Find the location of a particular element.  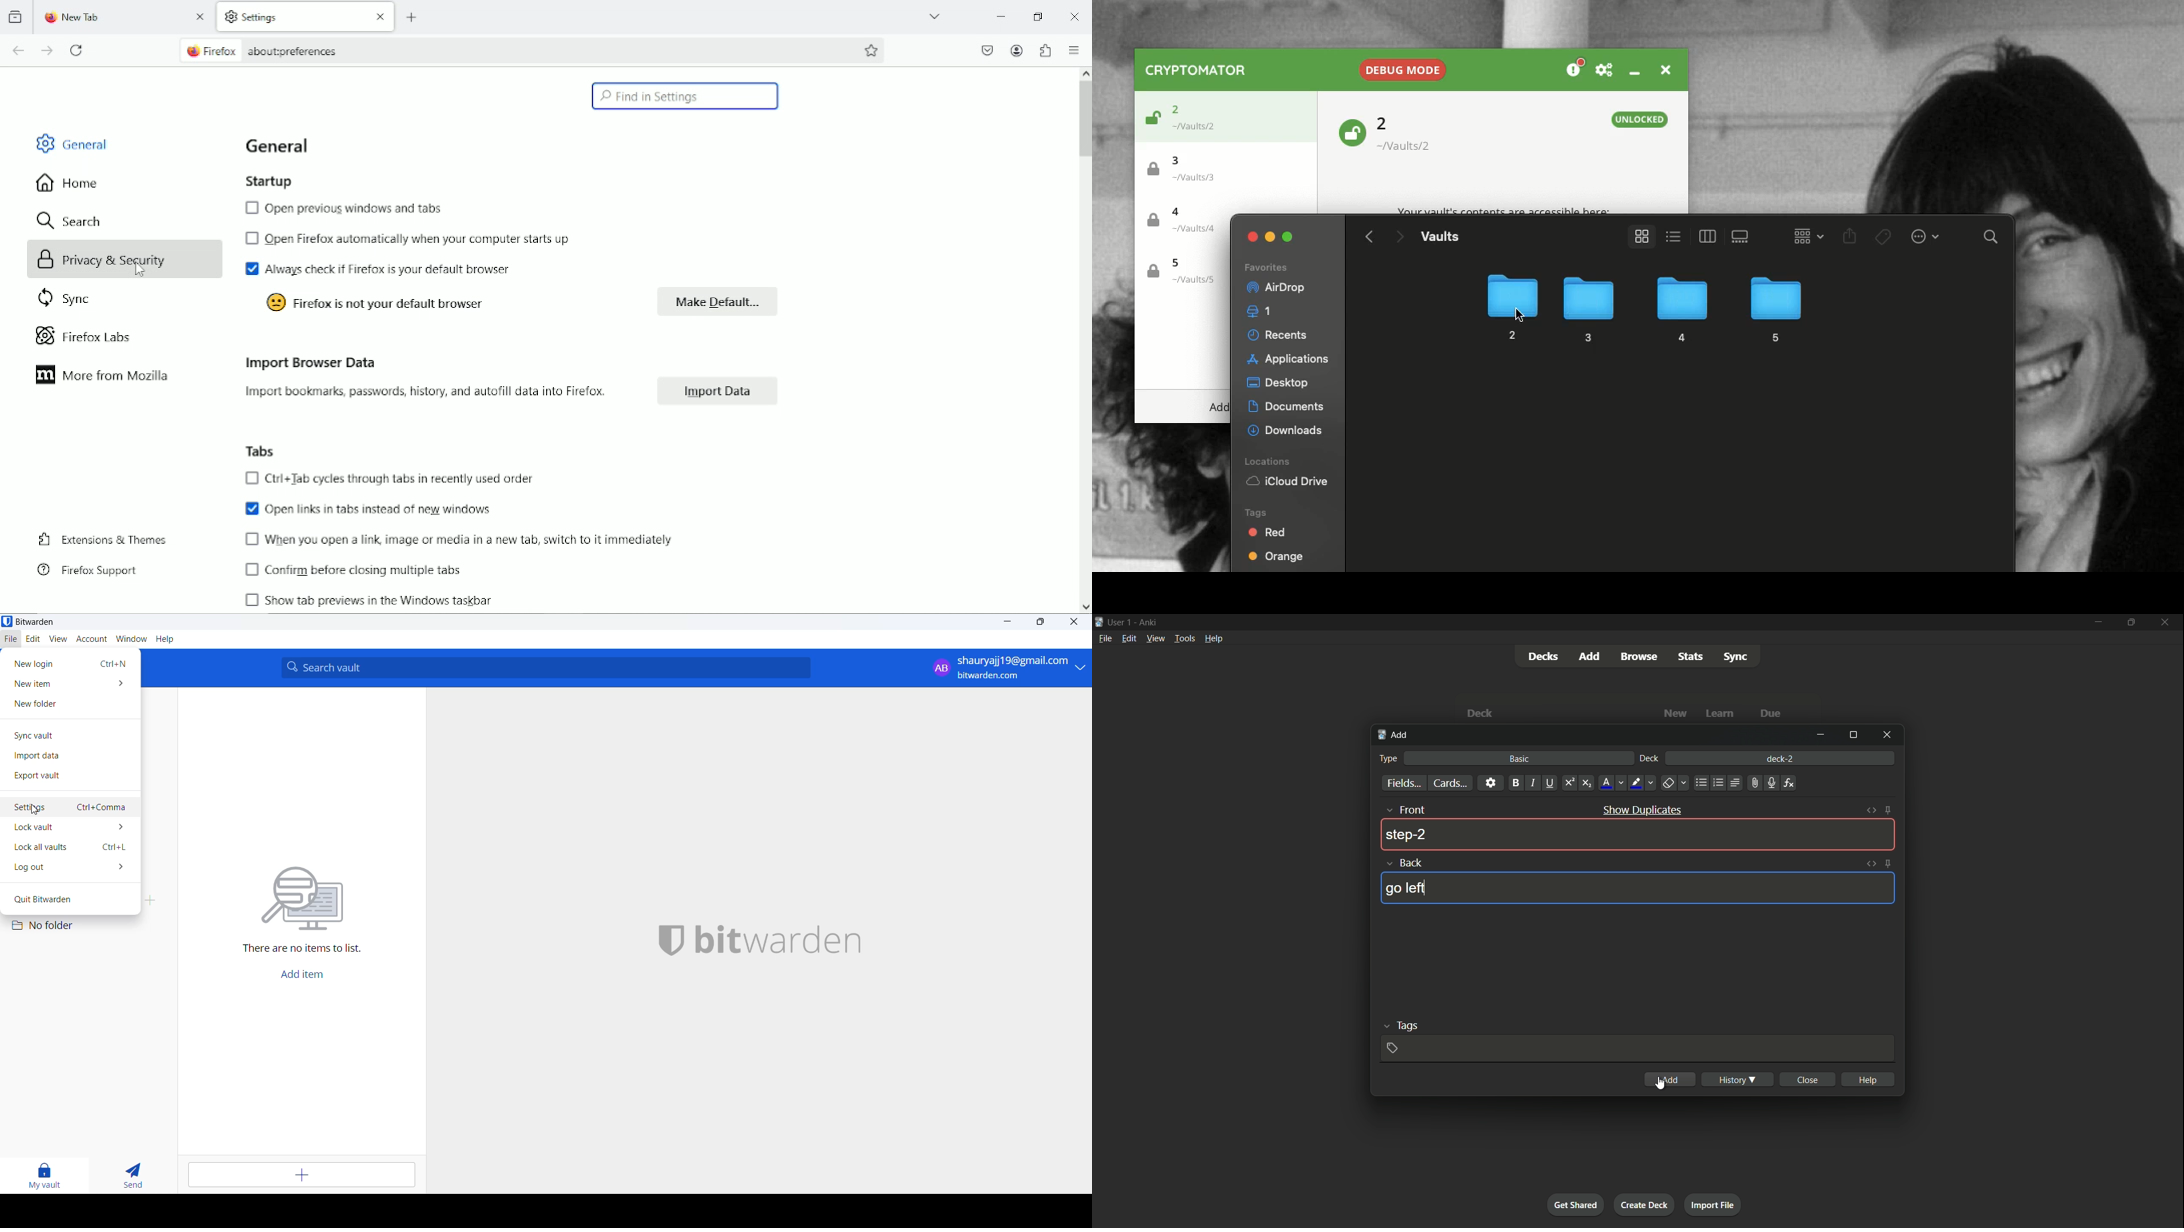

toggle sticky is located at coordinates (1890, 811).